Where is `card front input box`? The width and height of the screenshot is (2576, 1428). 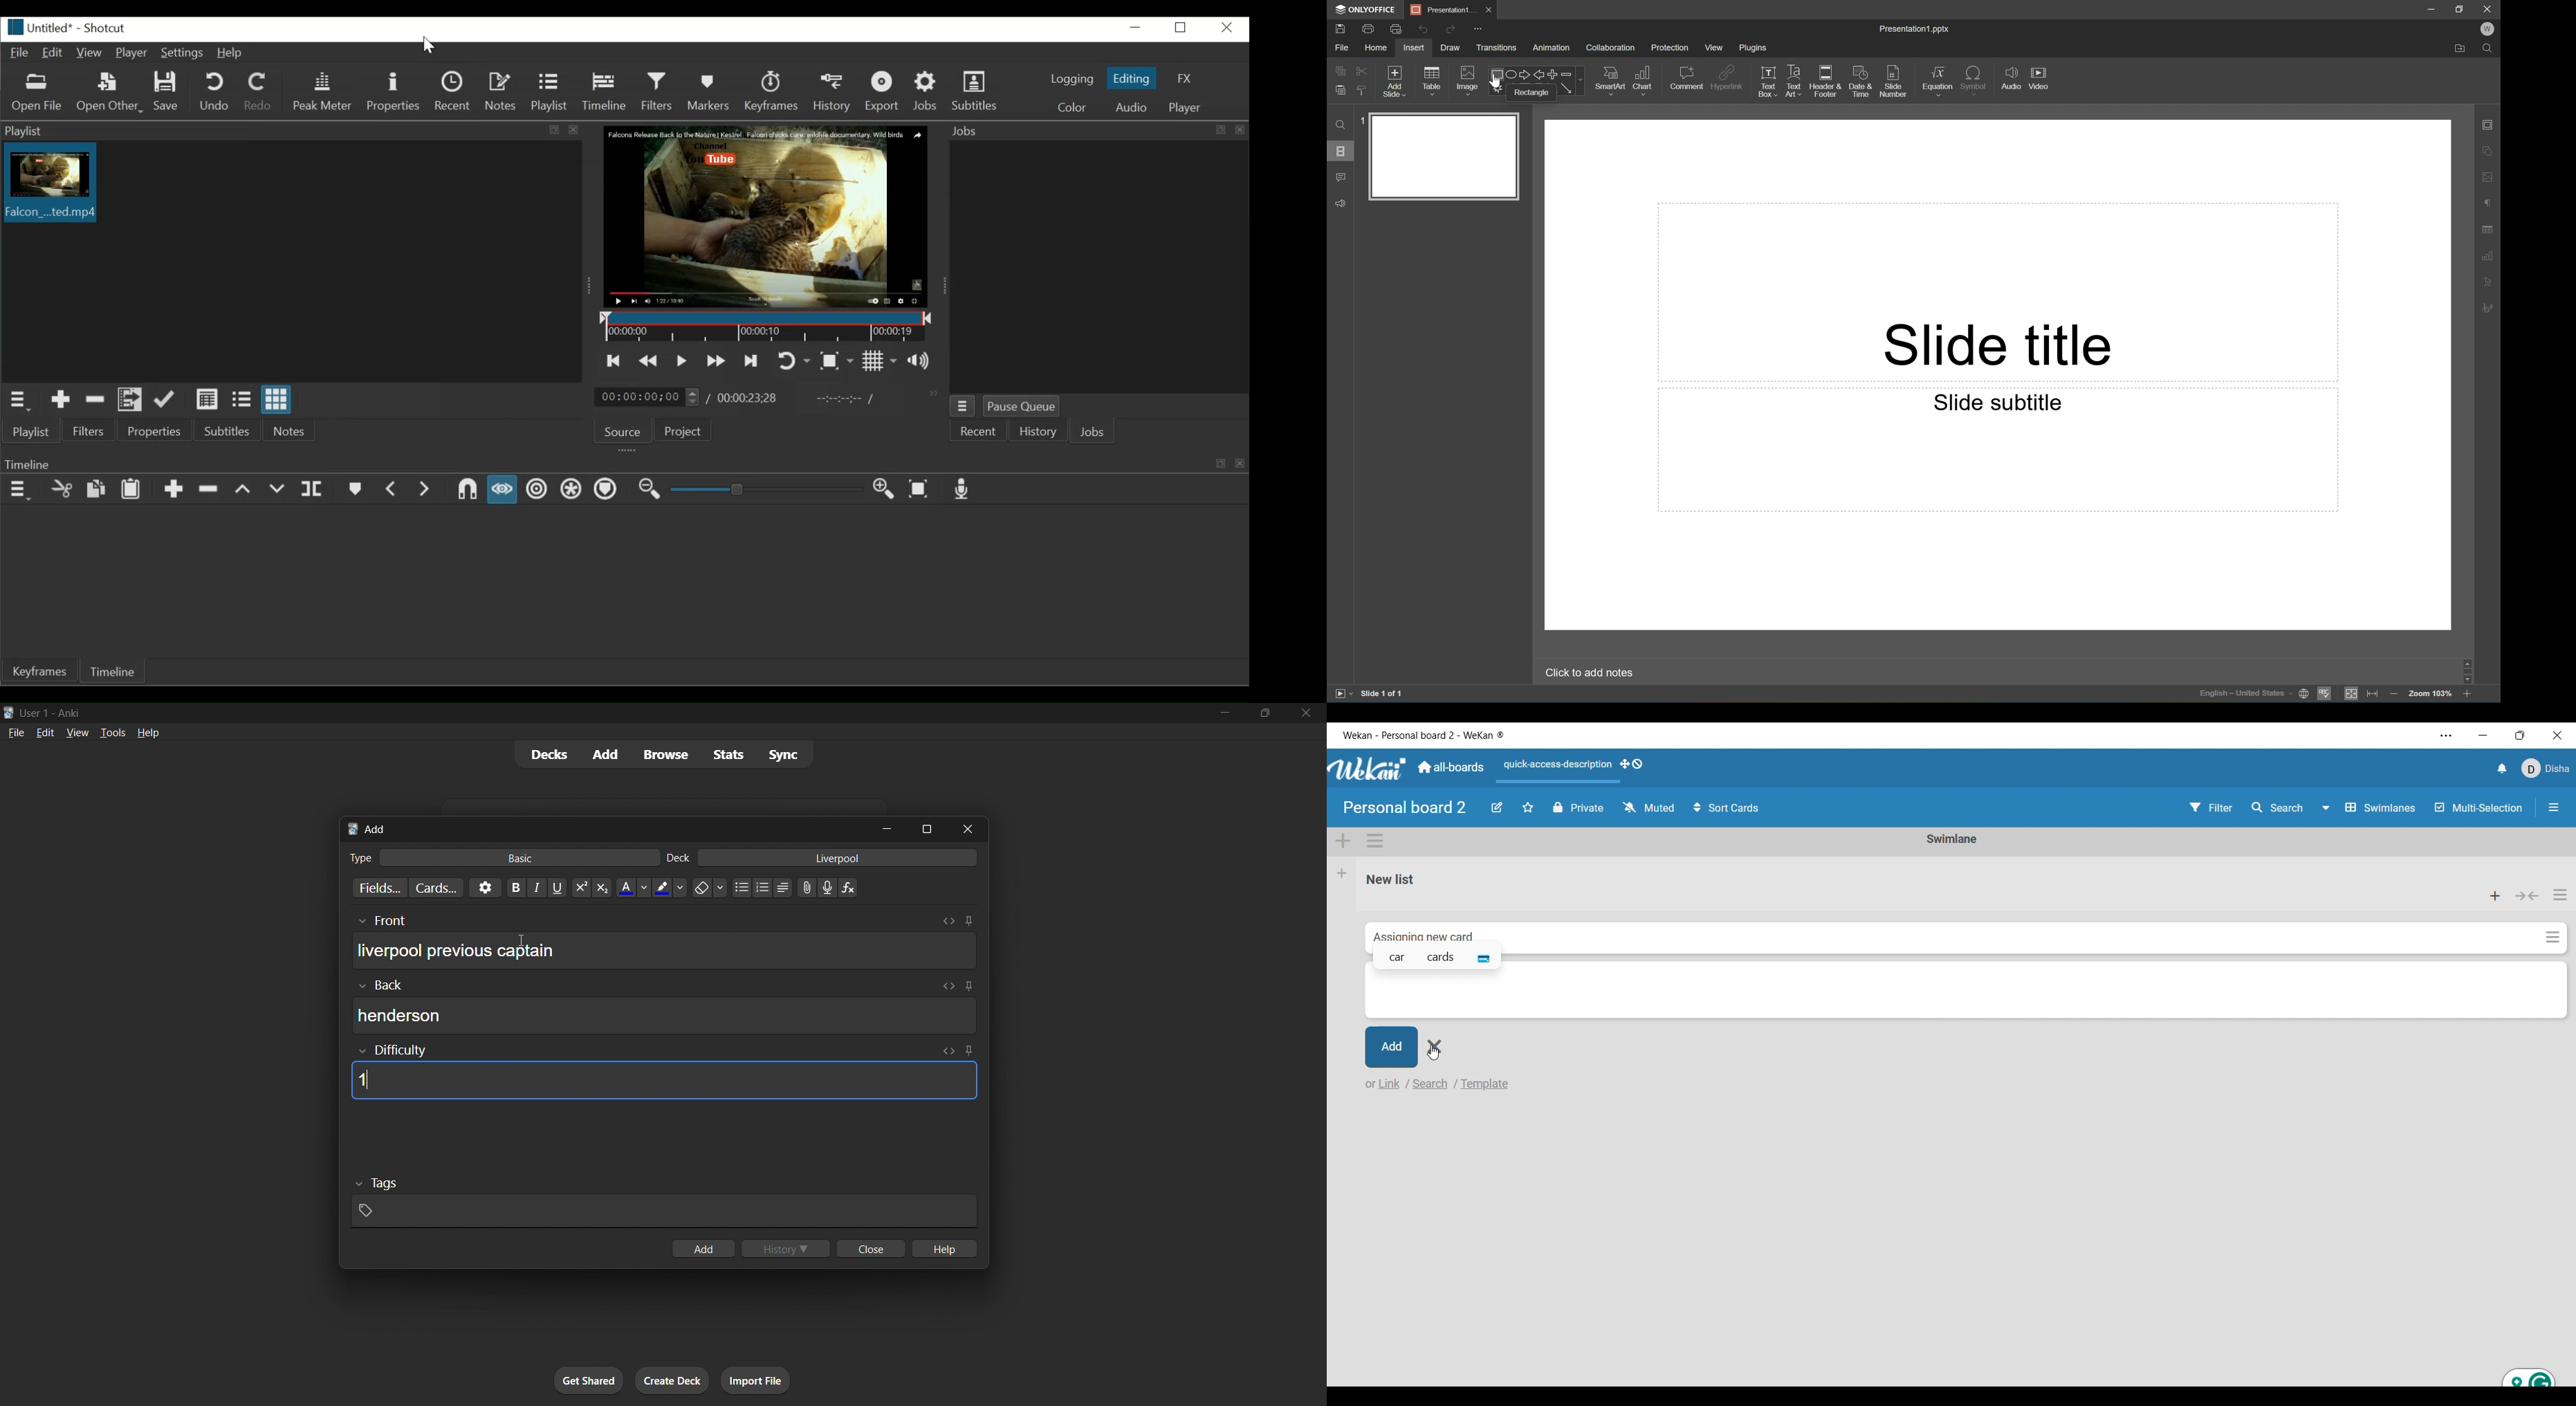 card front input box is located at coordinates (664, 946).